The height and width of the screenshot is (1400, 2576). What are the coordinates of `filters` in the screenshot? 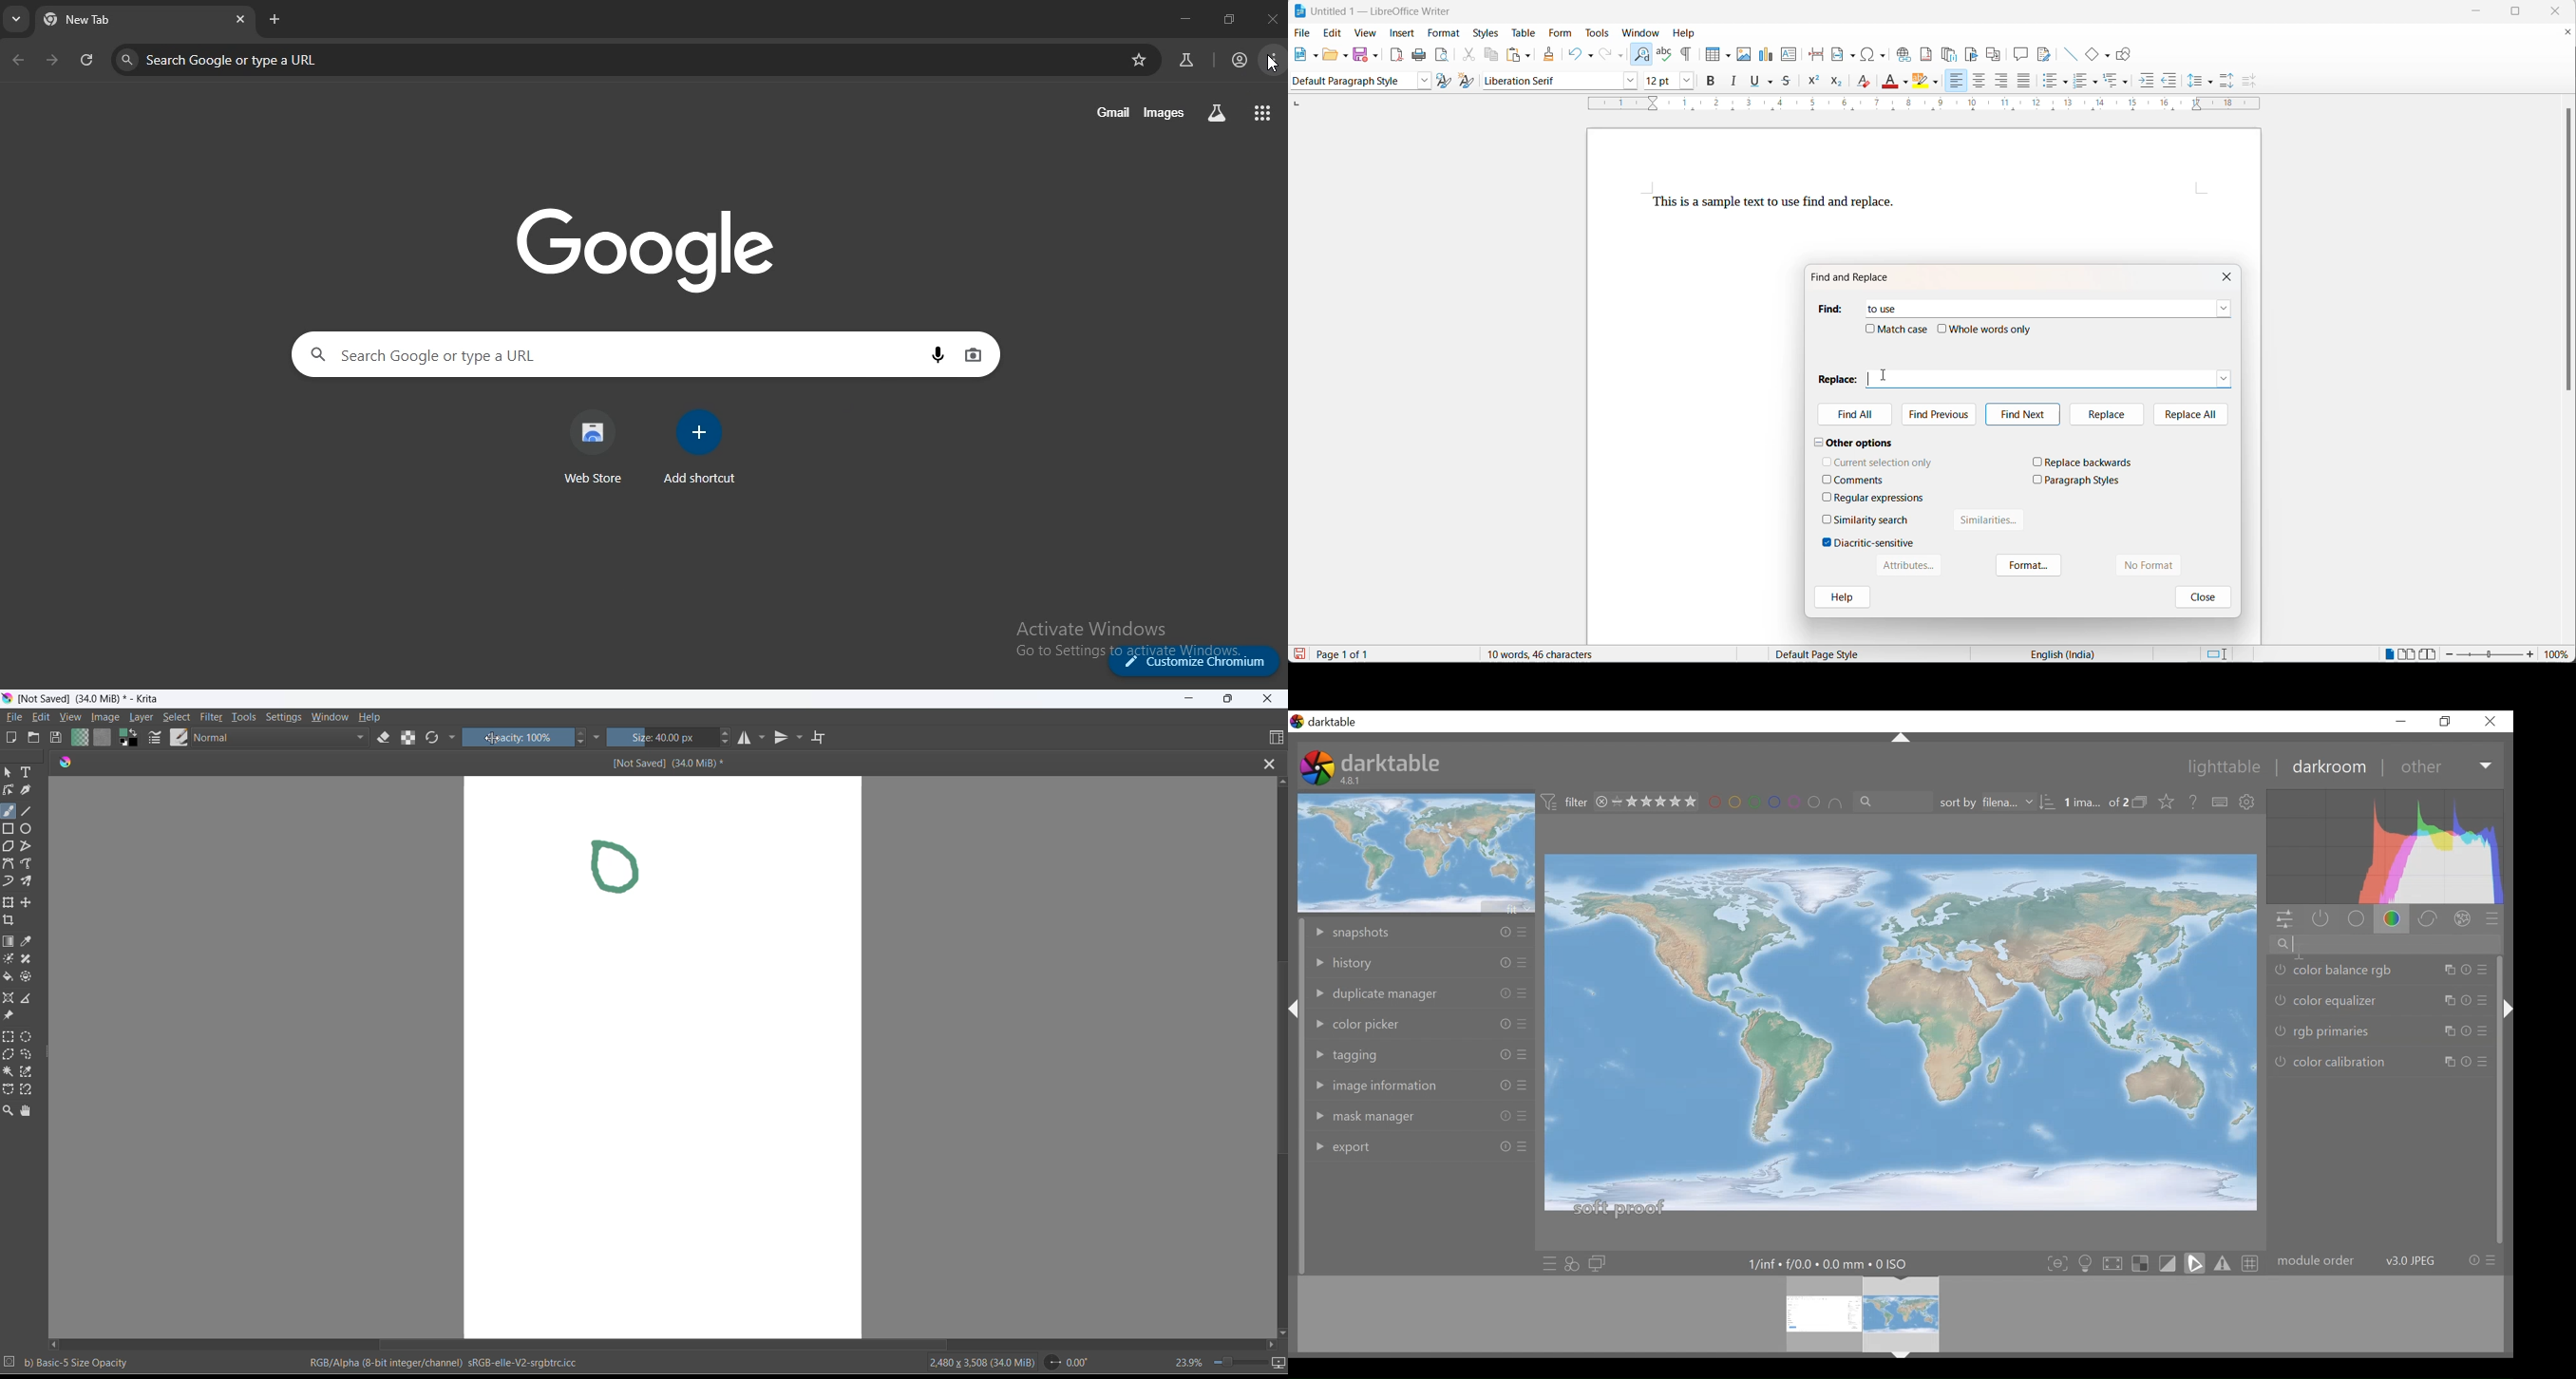 It's located at (214, 718).